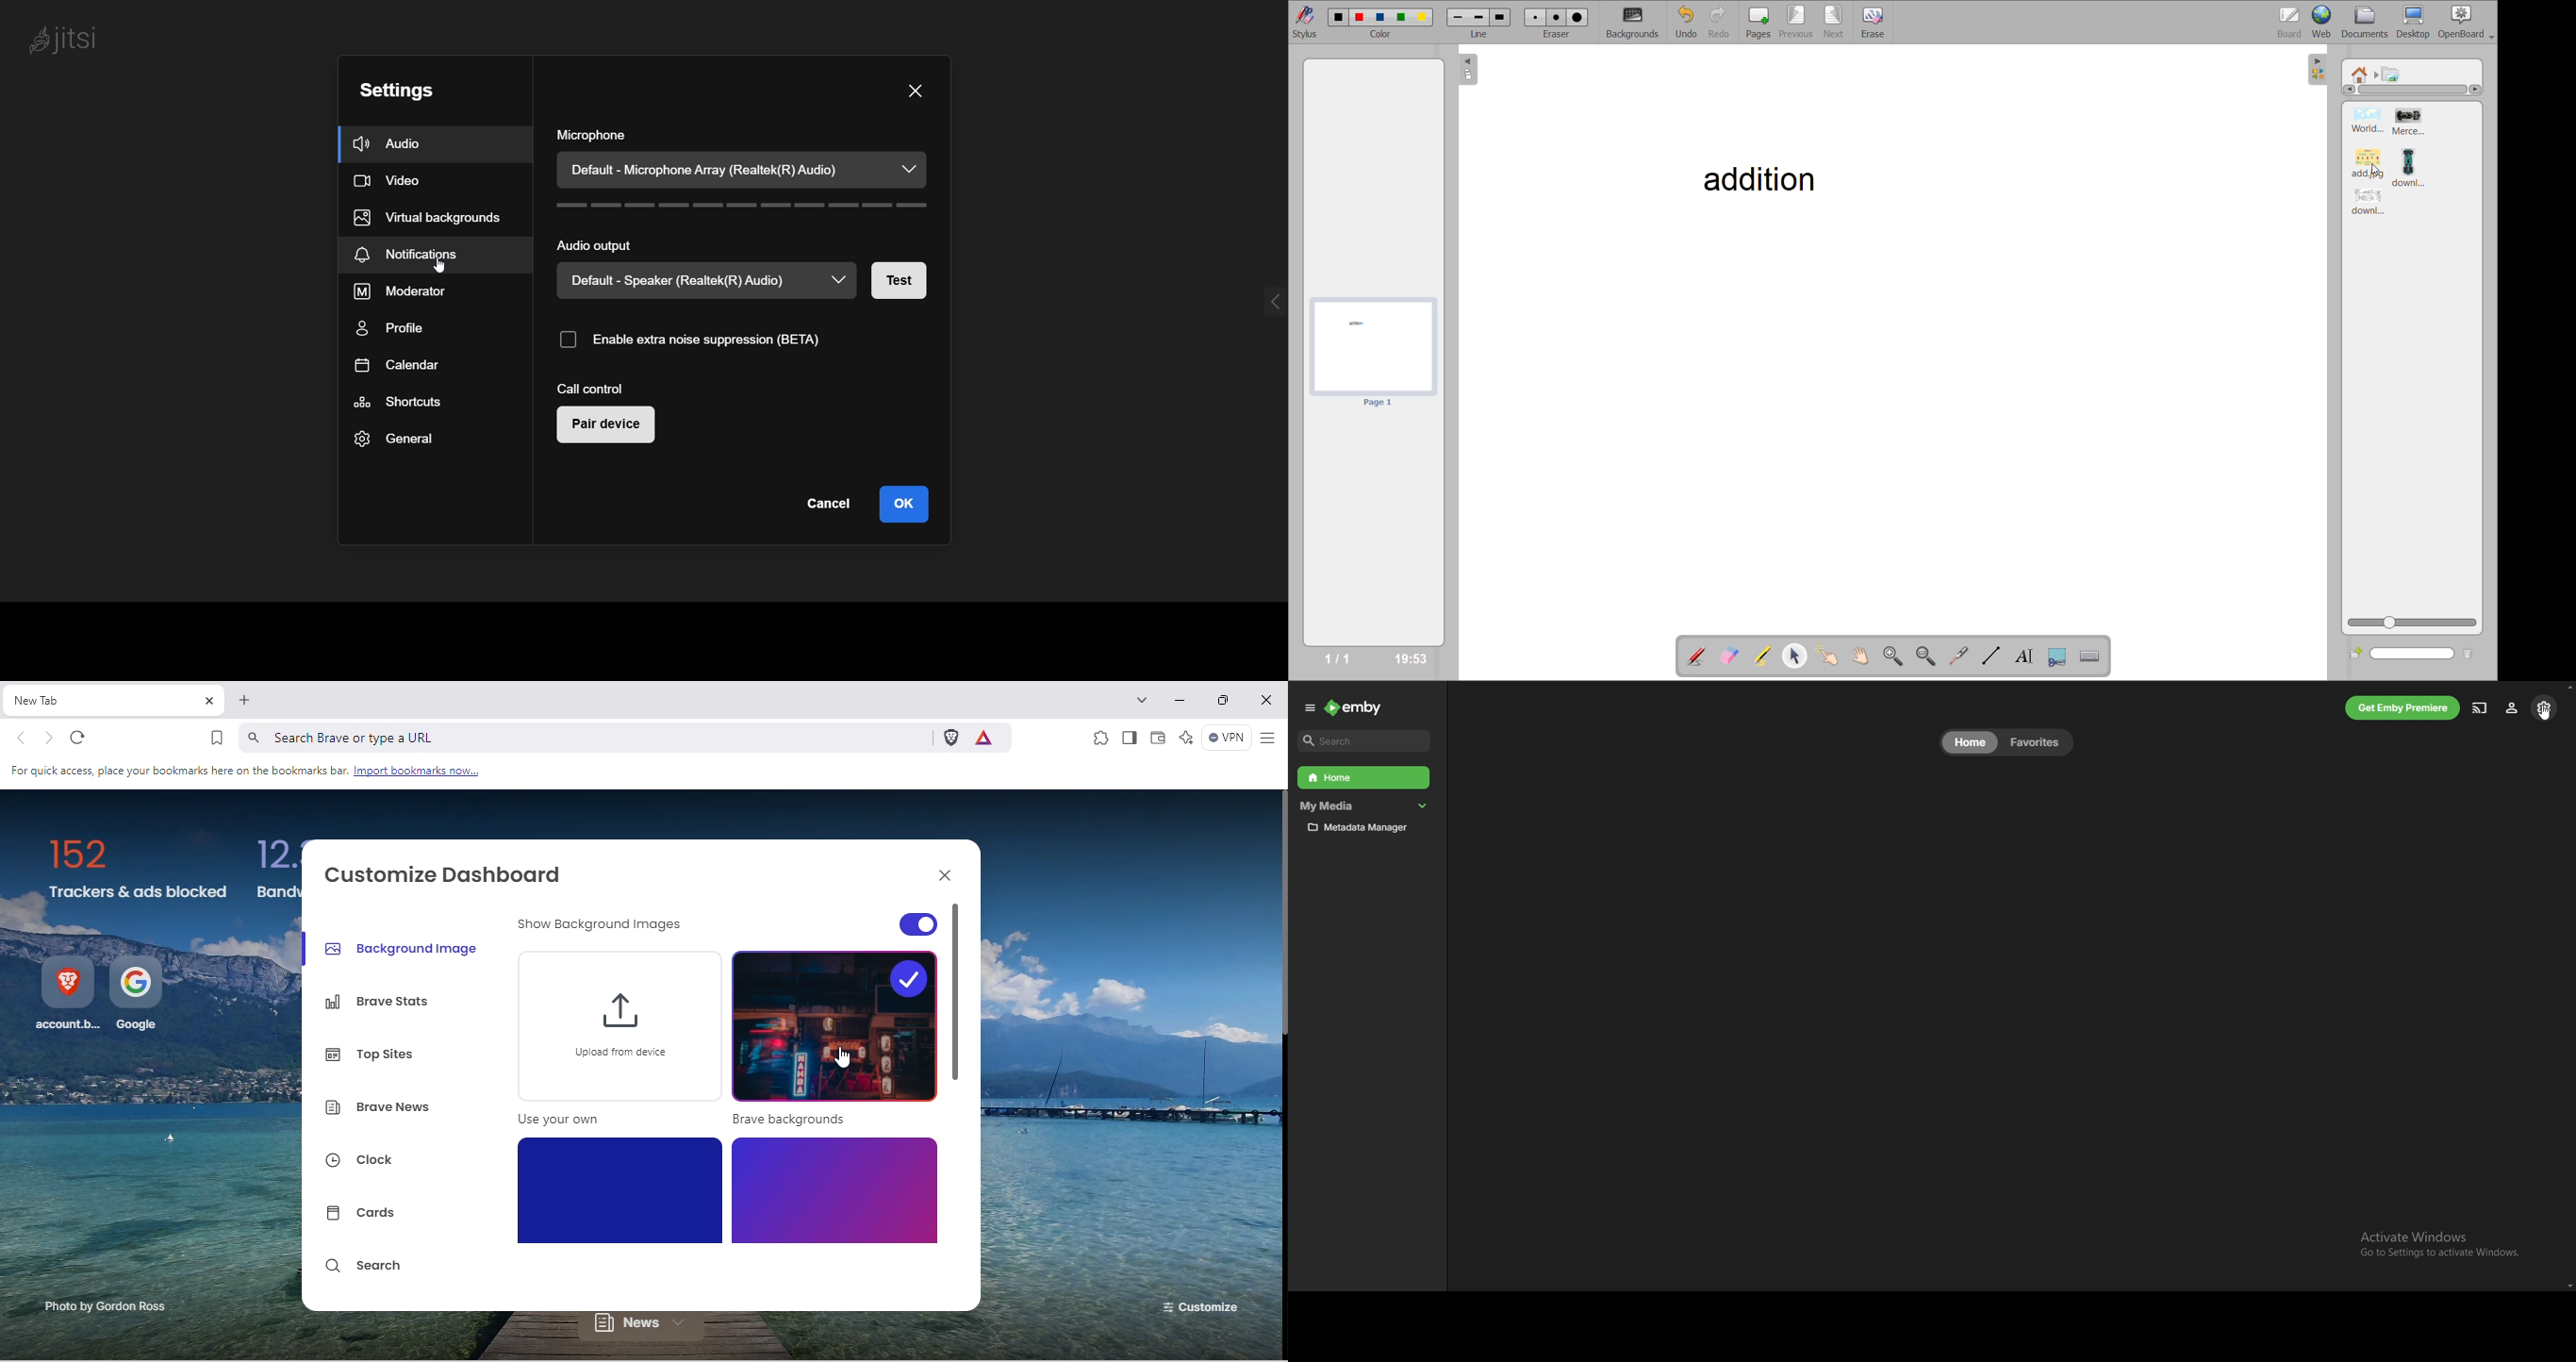 The width and height of the screenshot is (2576, 1372). Describe the element at coordinates (1731, 656) in the screenshot. I see `erase annotation` at that location.